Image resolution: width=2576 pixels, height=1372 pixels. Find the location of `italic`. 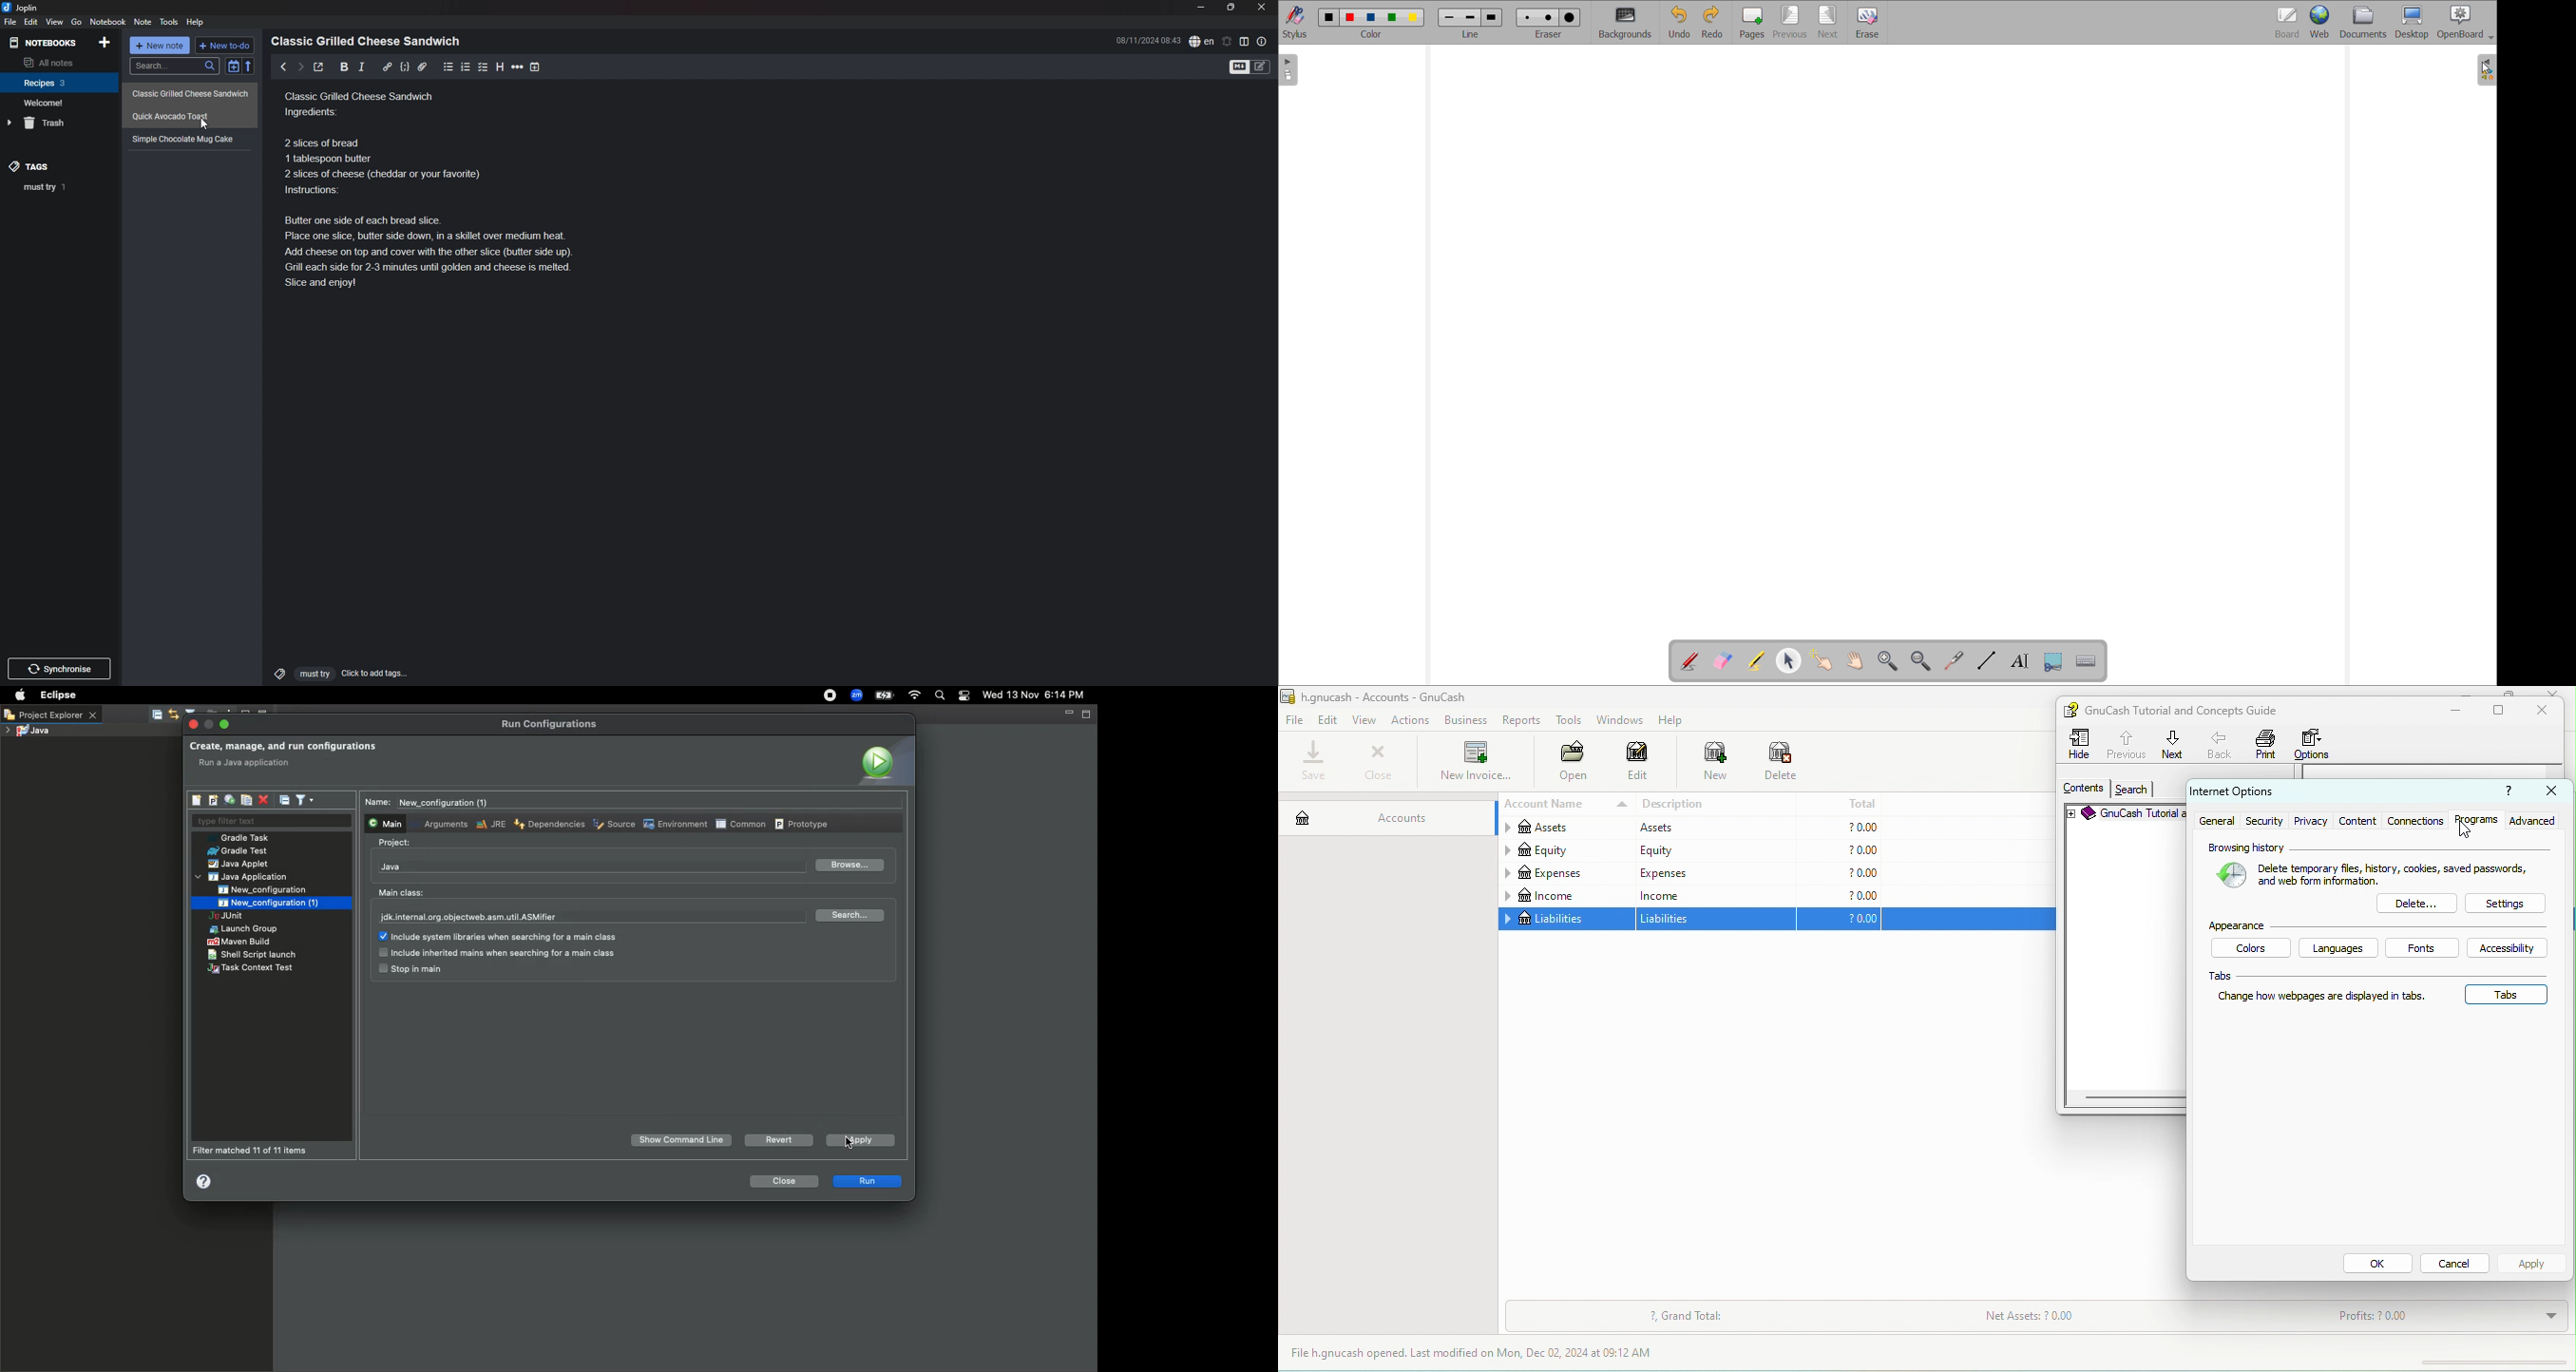

italic is located at coordinates (362, 67).